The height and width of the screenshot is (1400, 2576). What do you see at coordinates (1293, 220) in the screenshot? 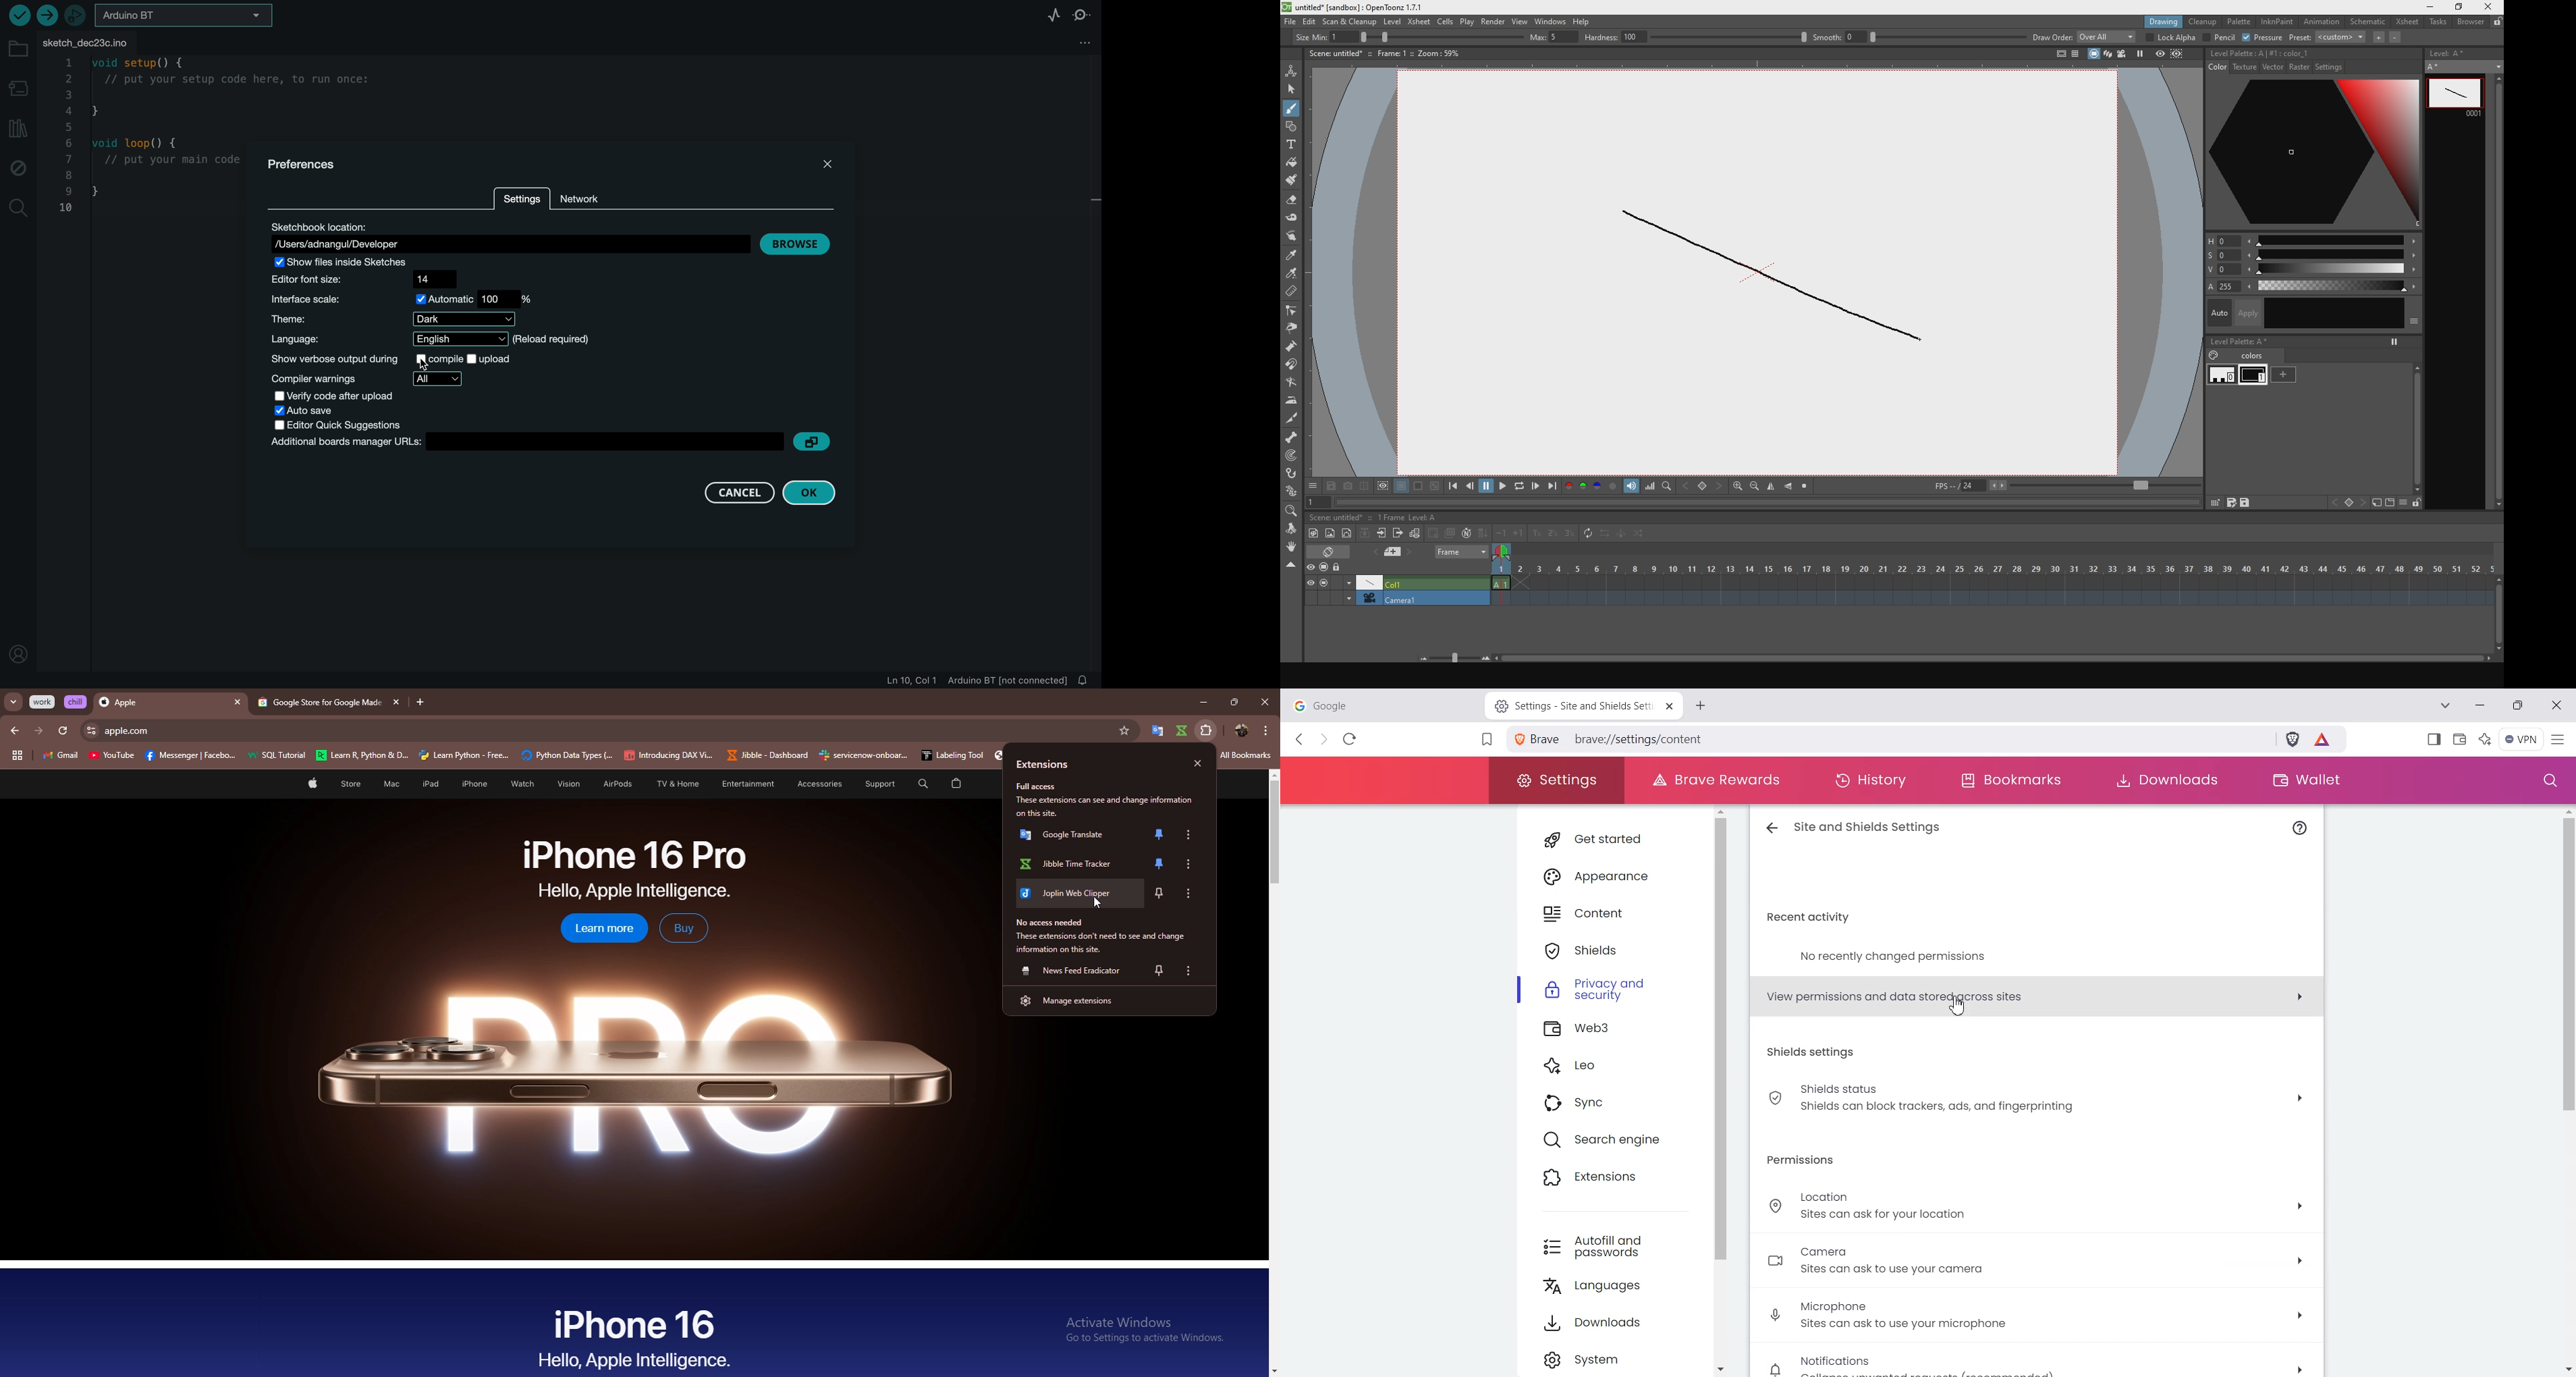
I see `tape` at bounding box center [1293, 220].